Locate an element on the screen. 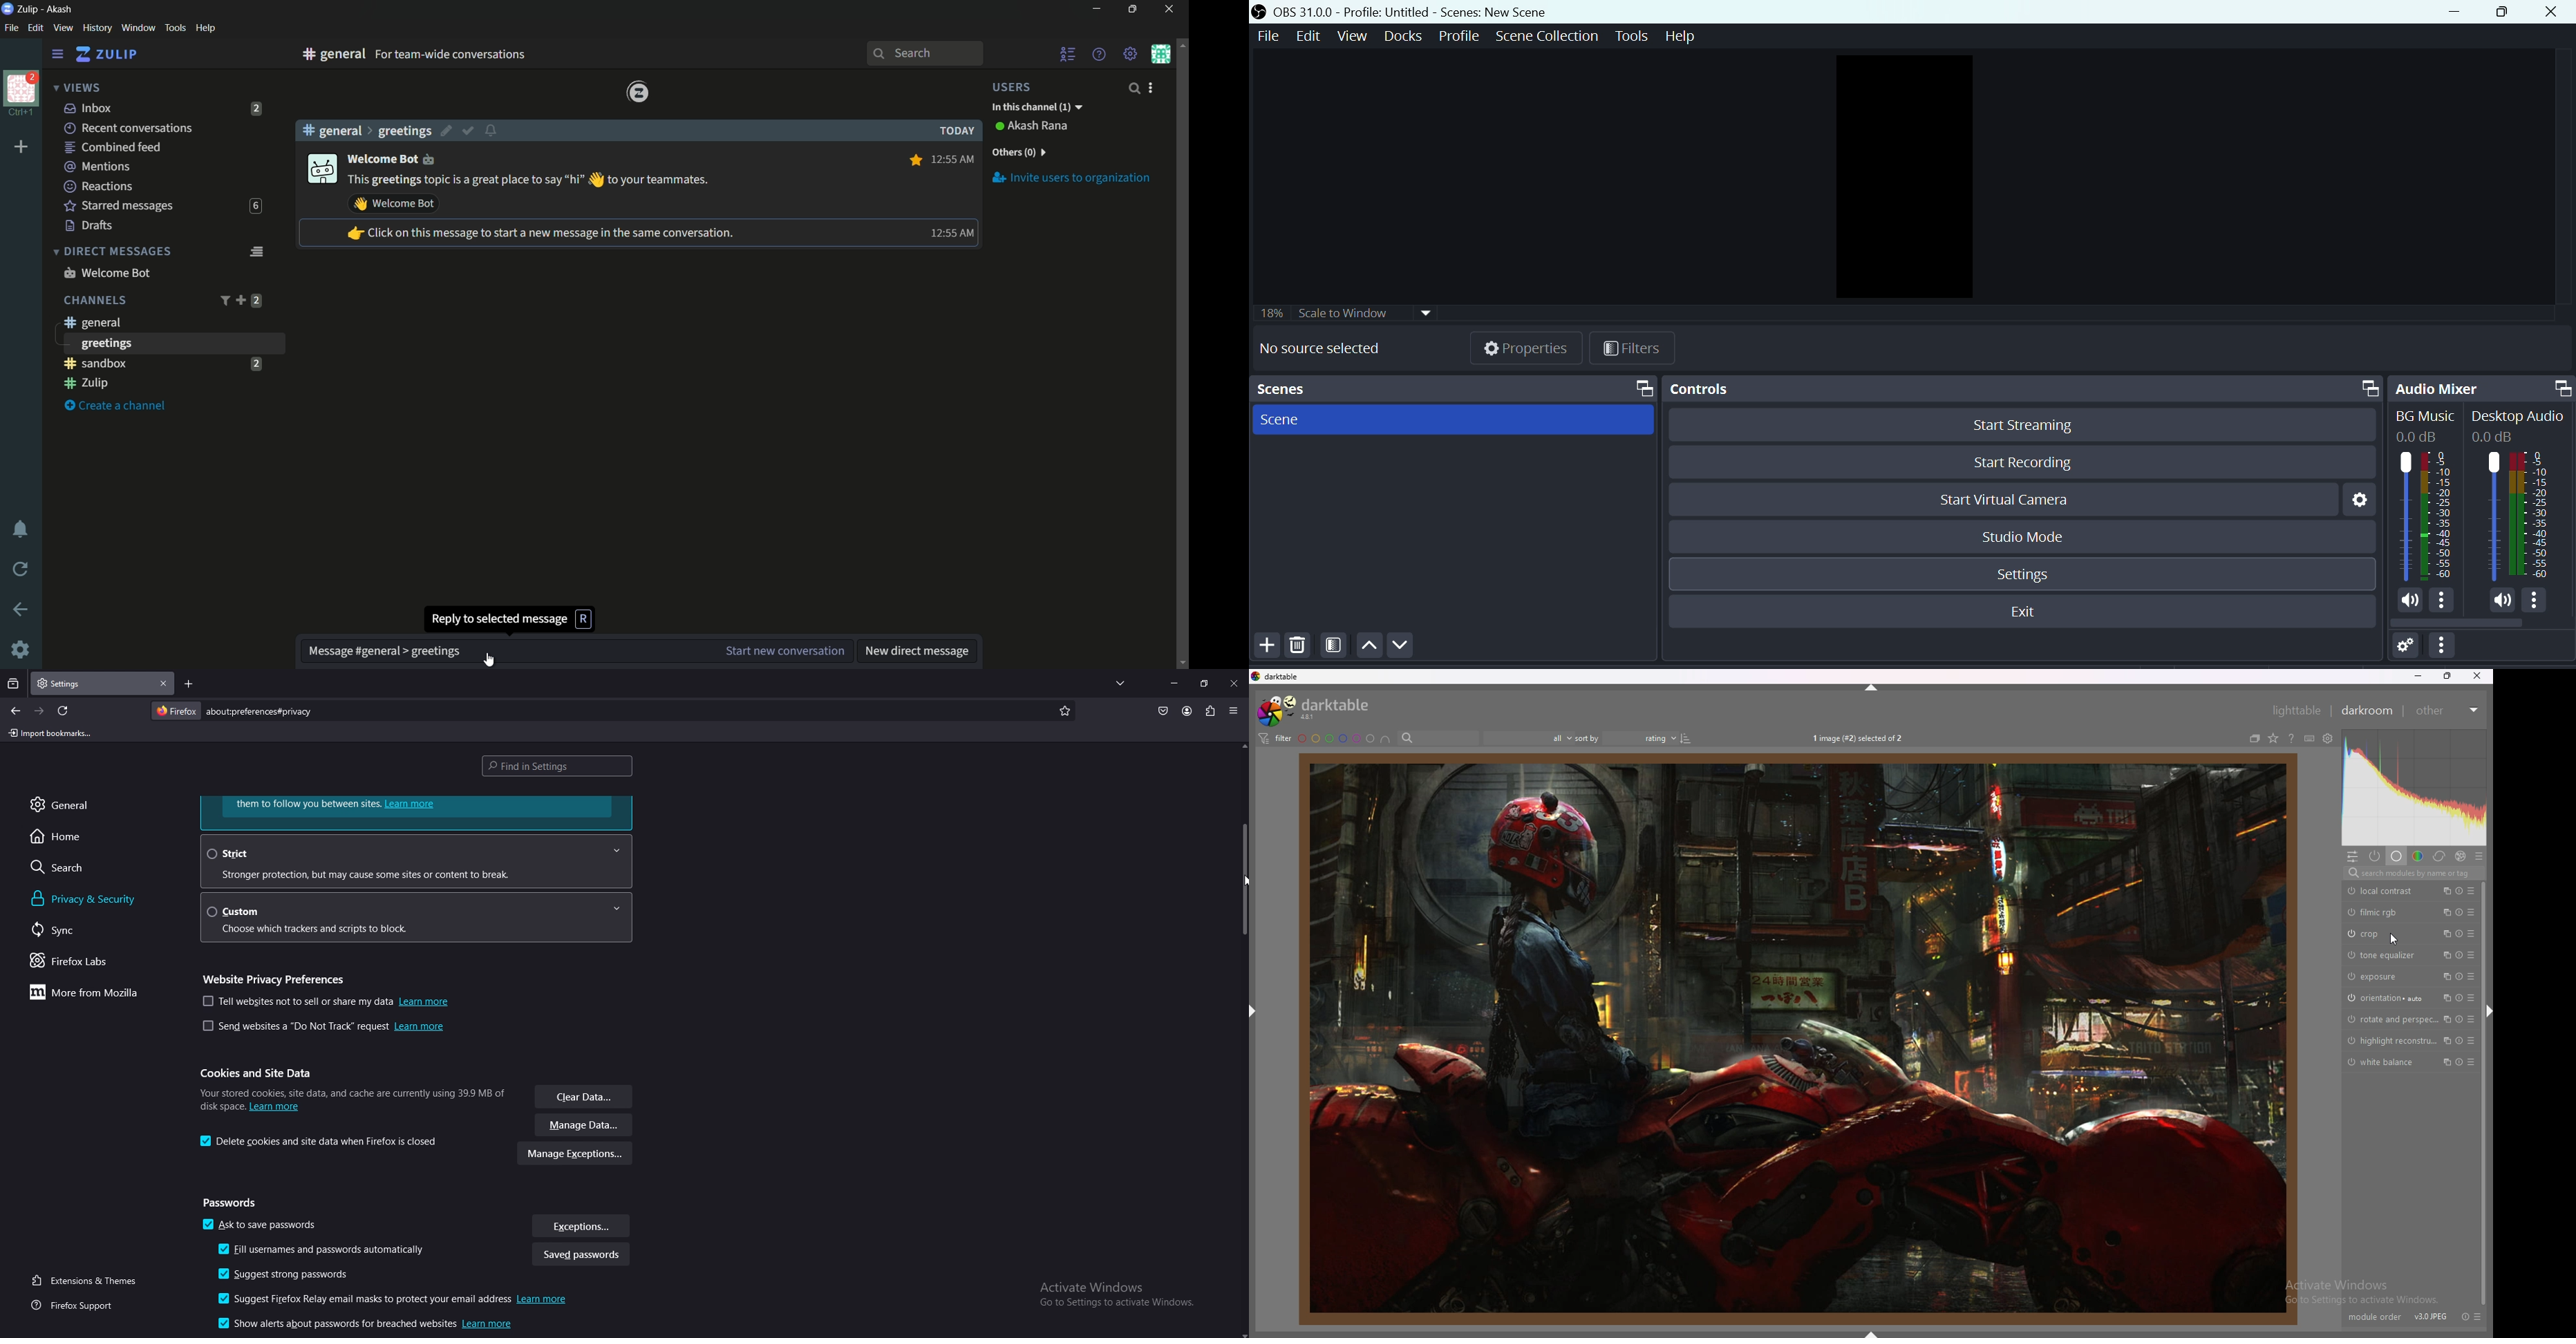 The width and height of the screenshot is (2576, 1344). reload is located at coordinates (21, 569).